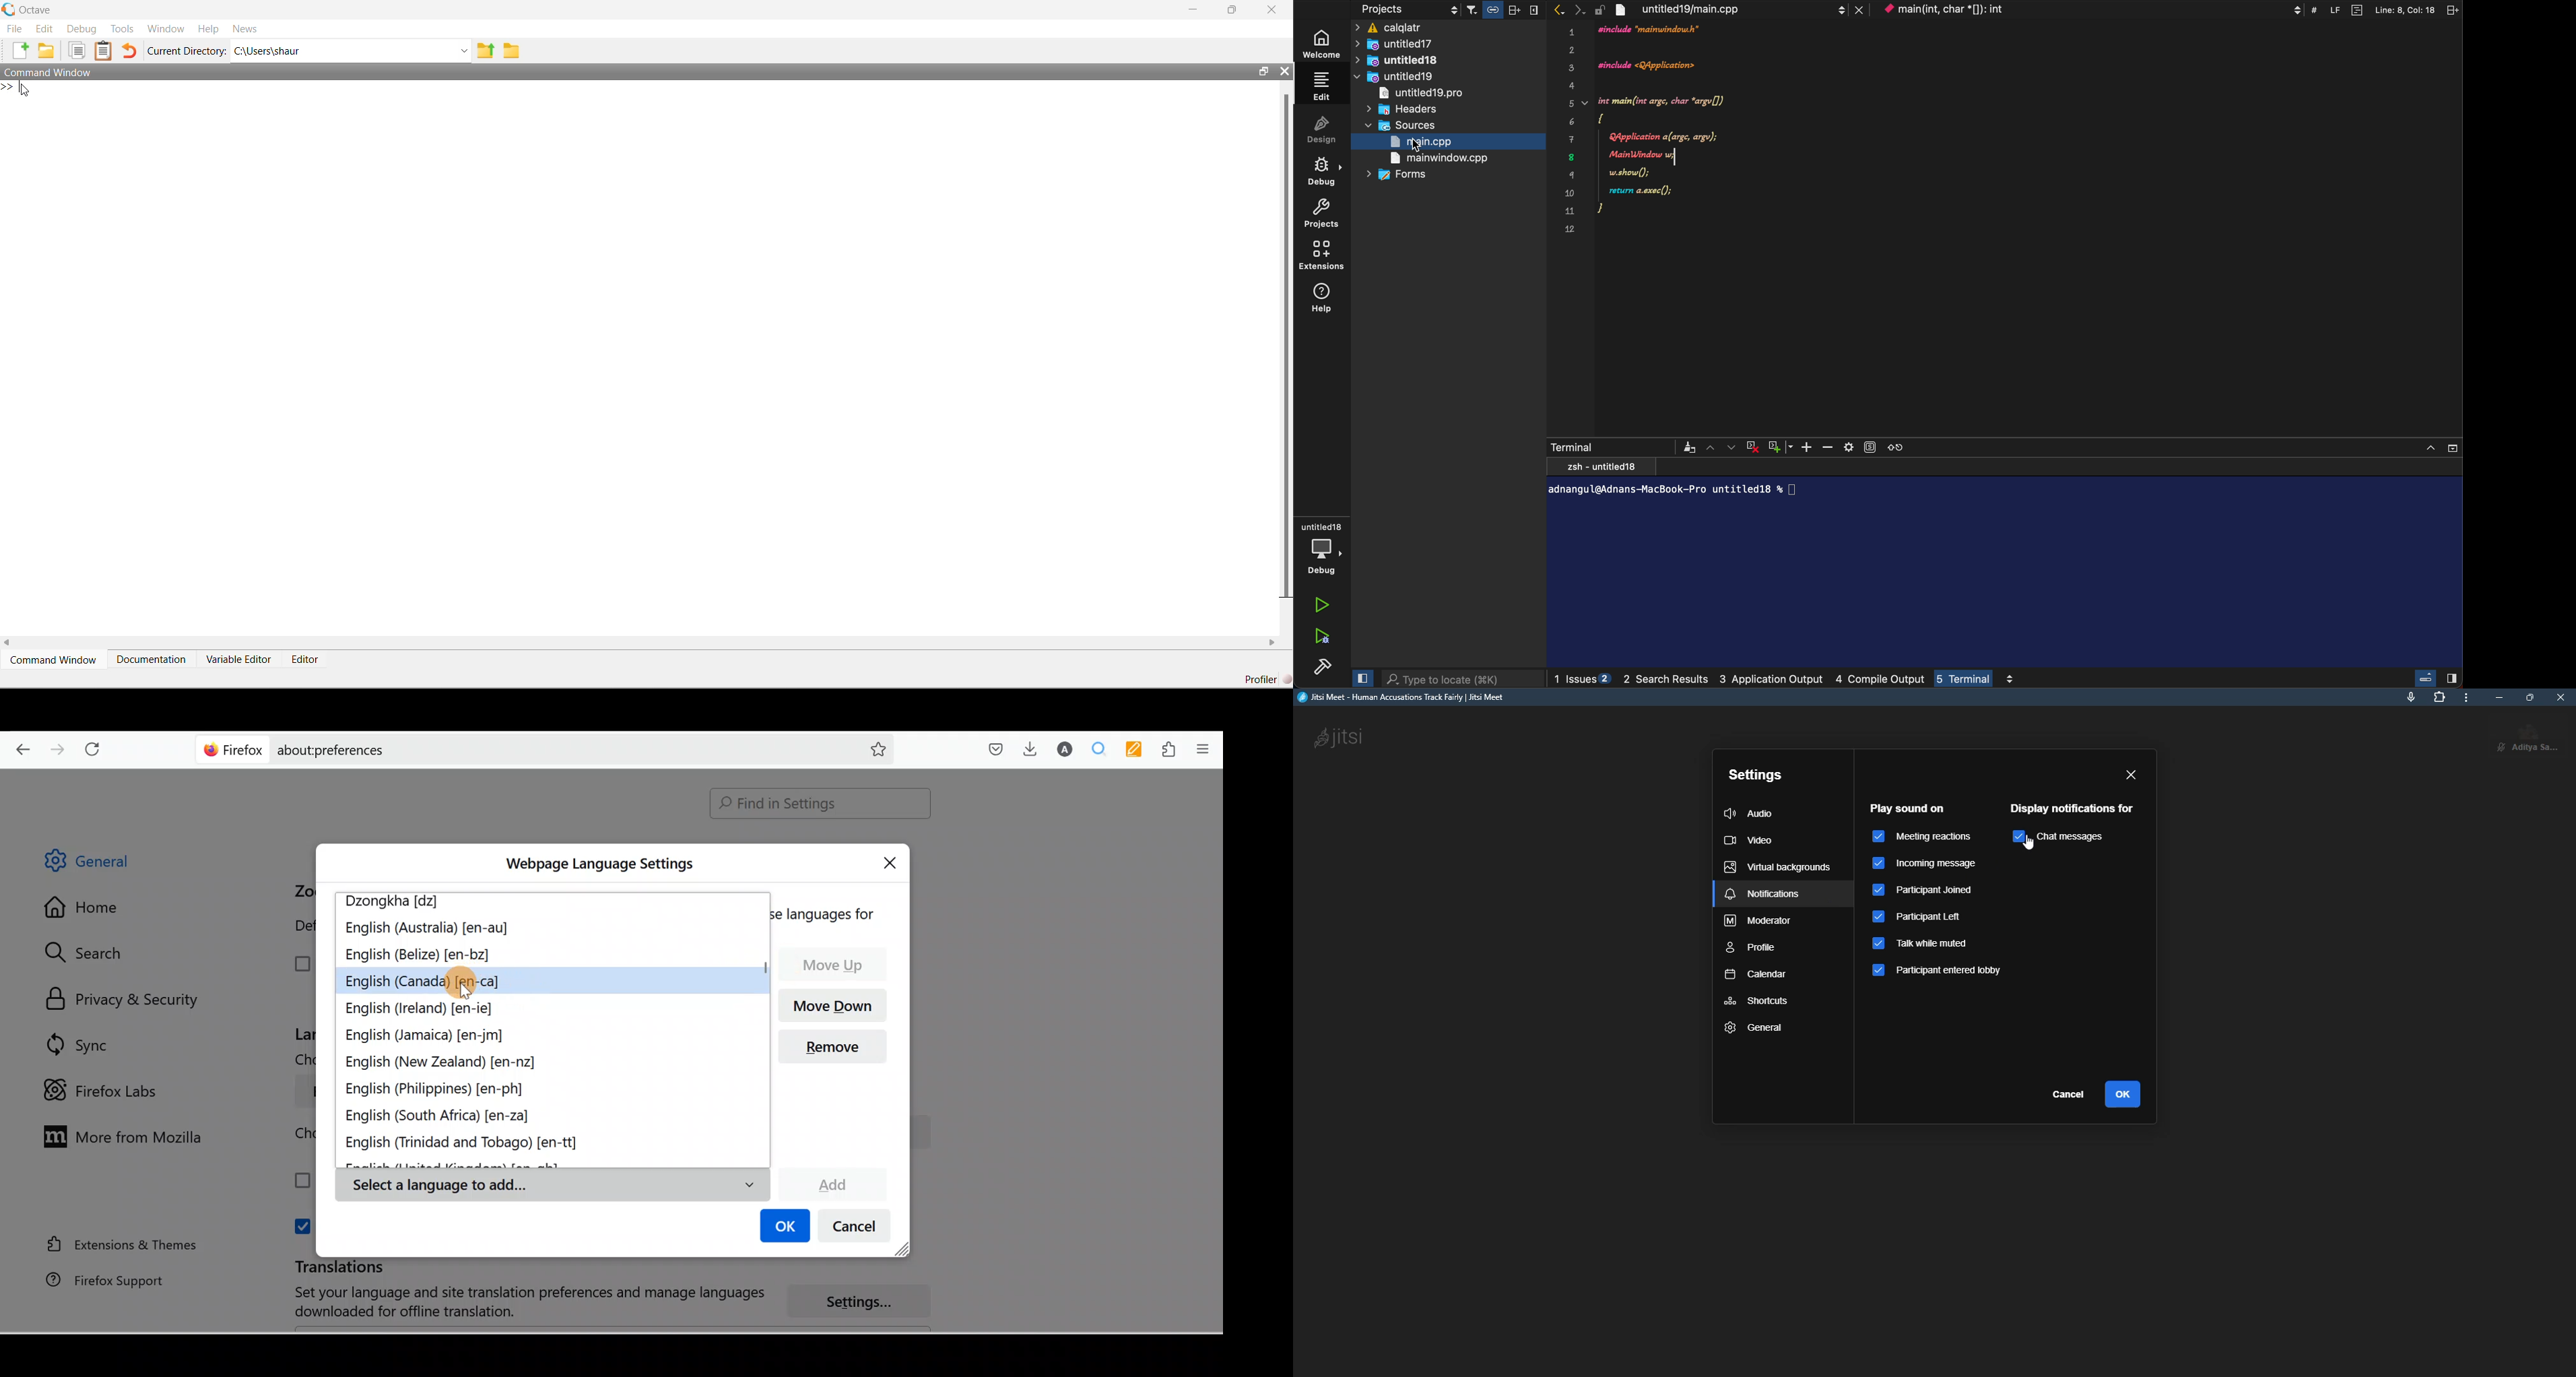 Image resolution: width=2576 pixels, height=1400 pixels. What do you see at coordinates (130, 51) in the screenshot?
I see `Undo` at bounding box center [130, 51].